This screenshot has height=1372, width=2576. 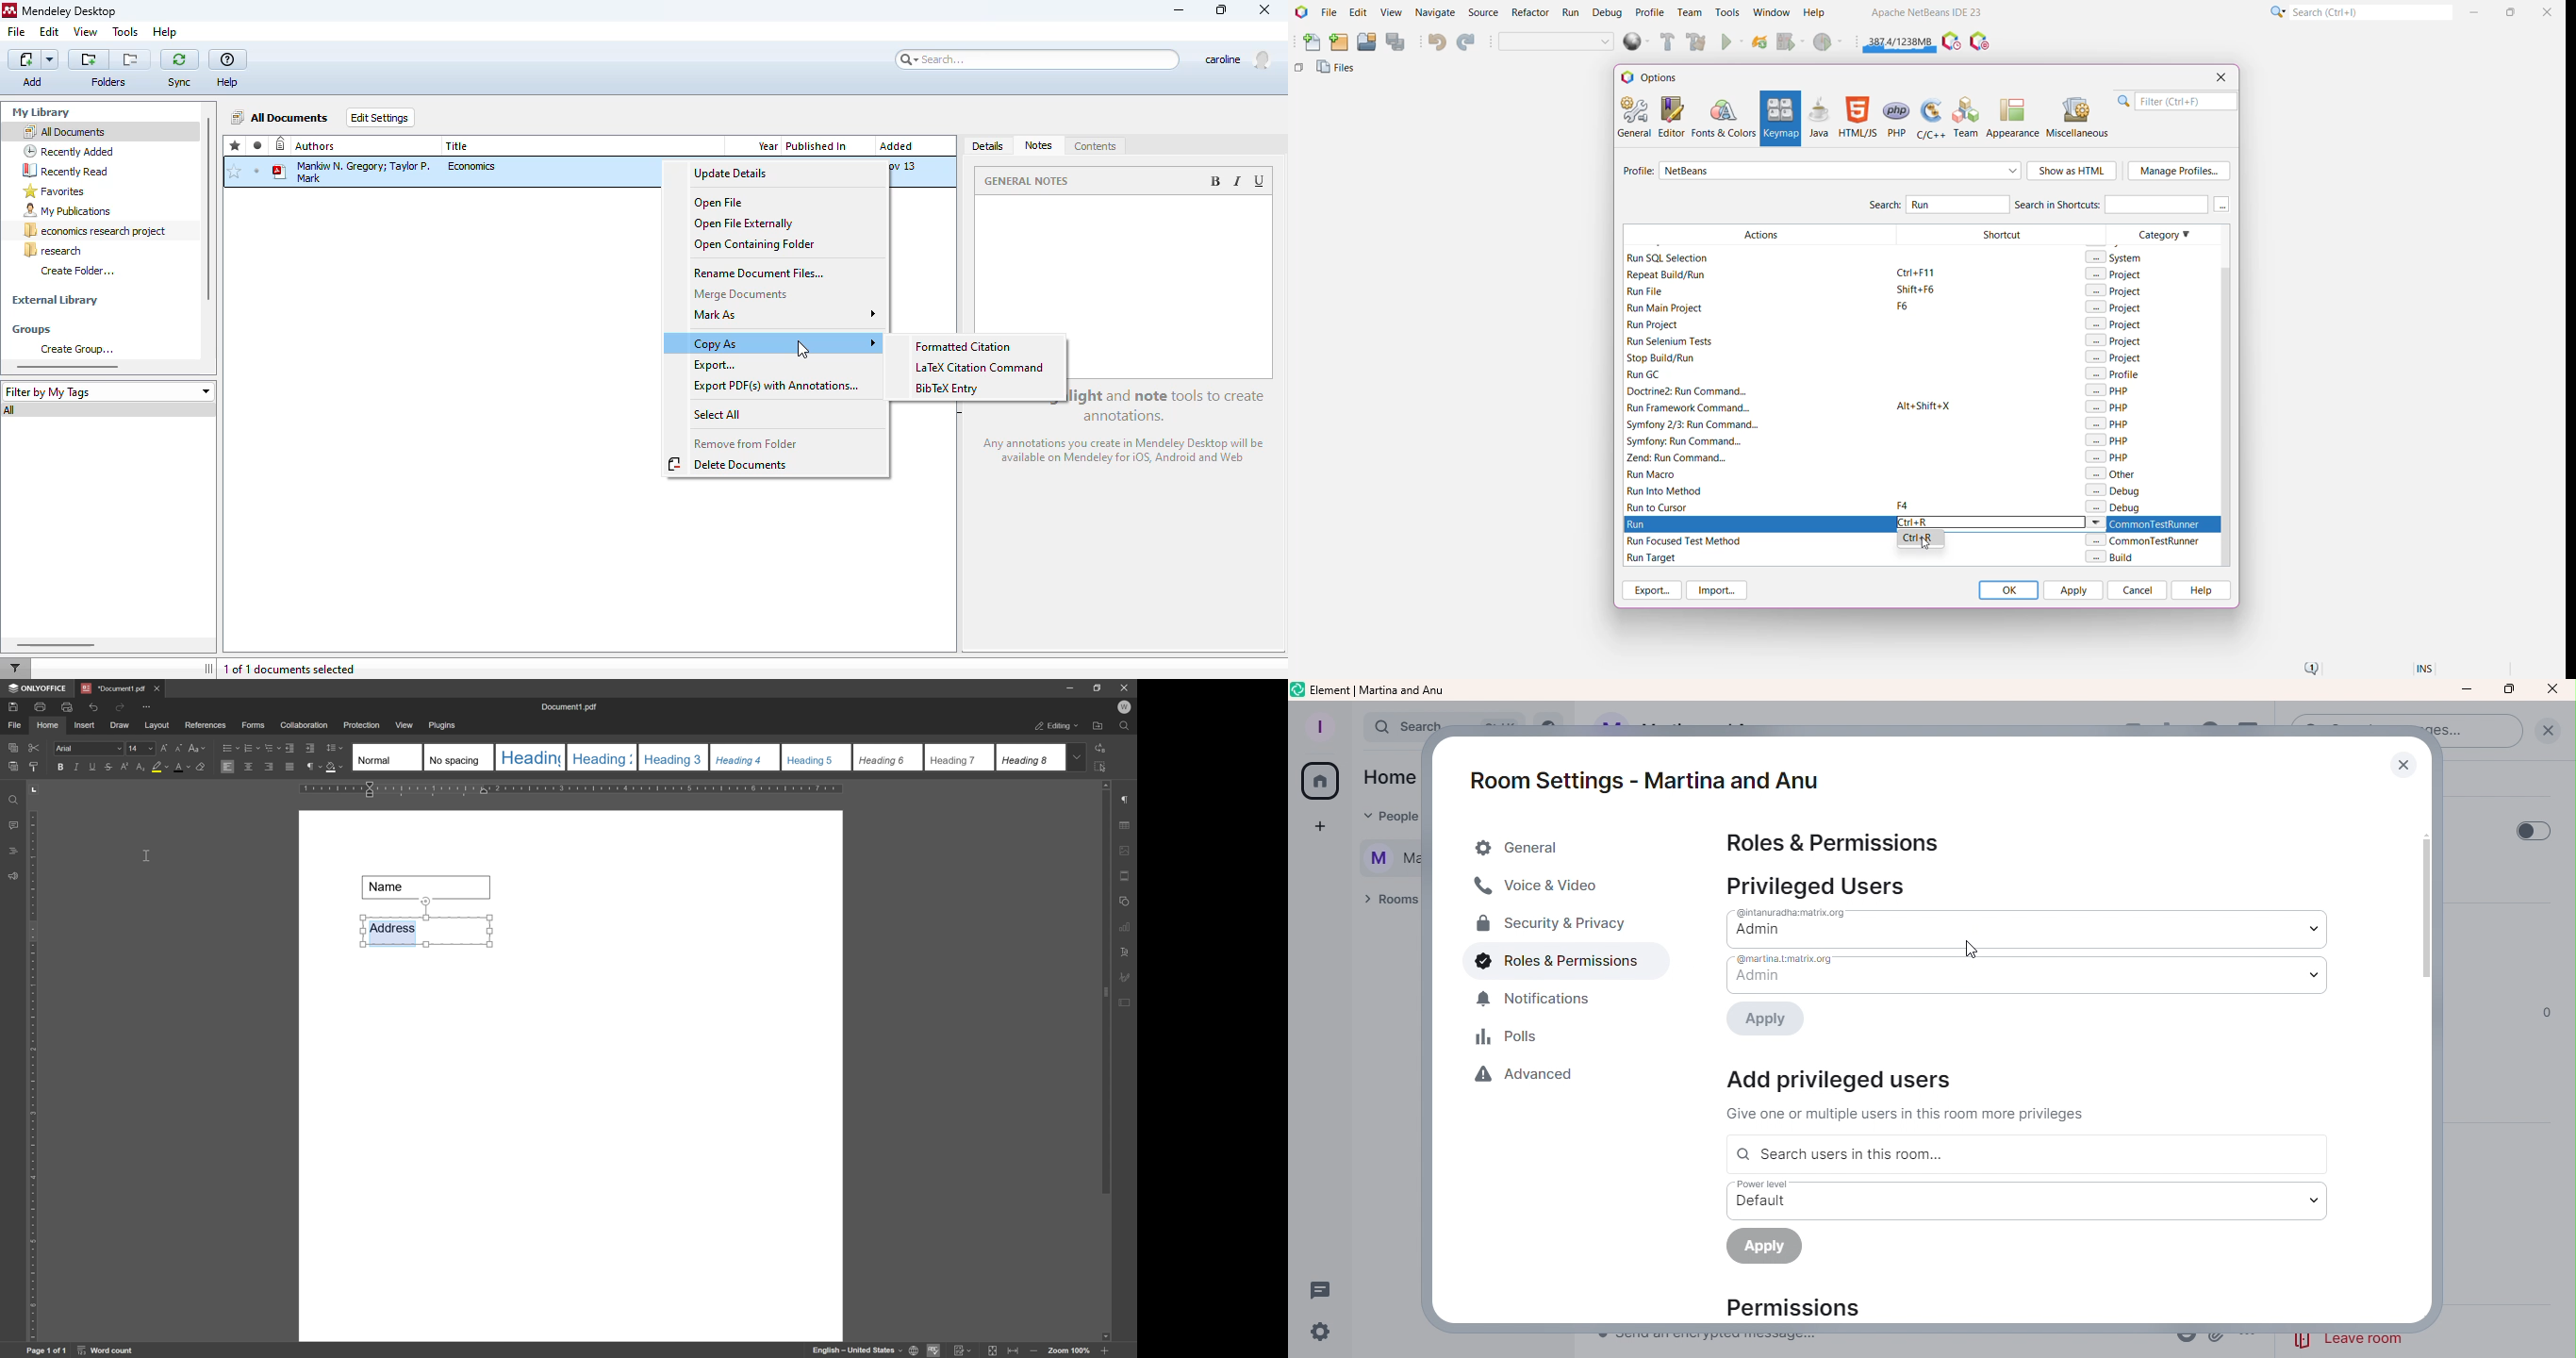 What do you see at coordinates (1544, 1003) in the screenshot?
I see `Notifications` at bounding box center [1544, 1003].